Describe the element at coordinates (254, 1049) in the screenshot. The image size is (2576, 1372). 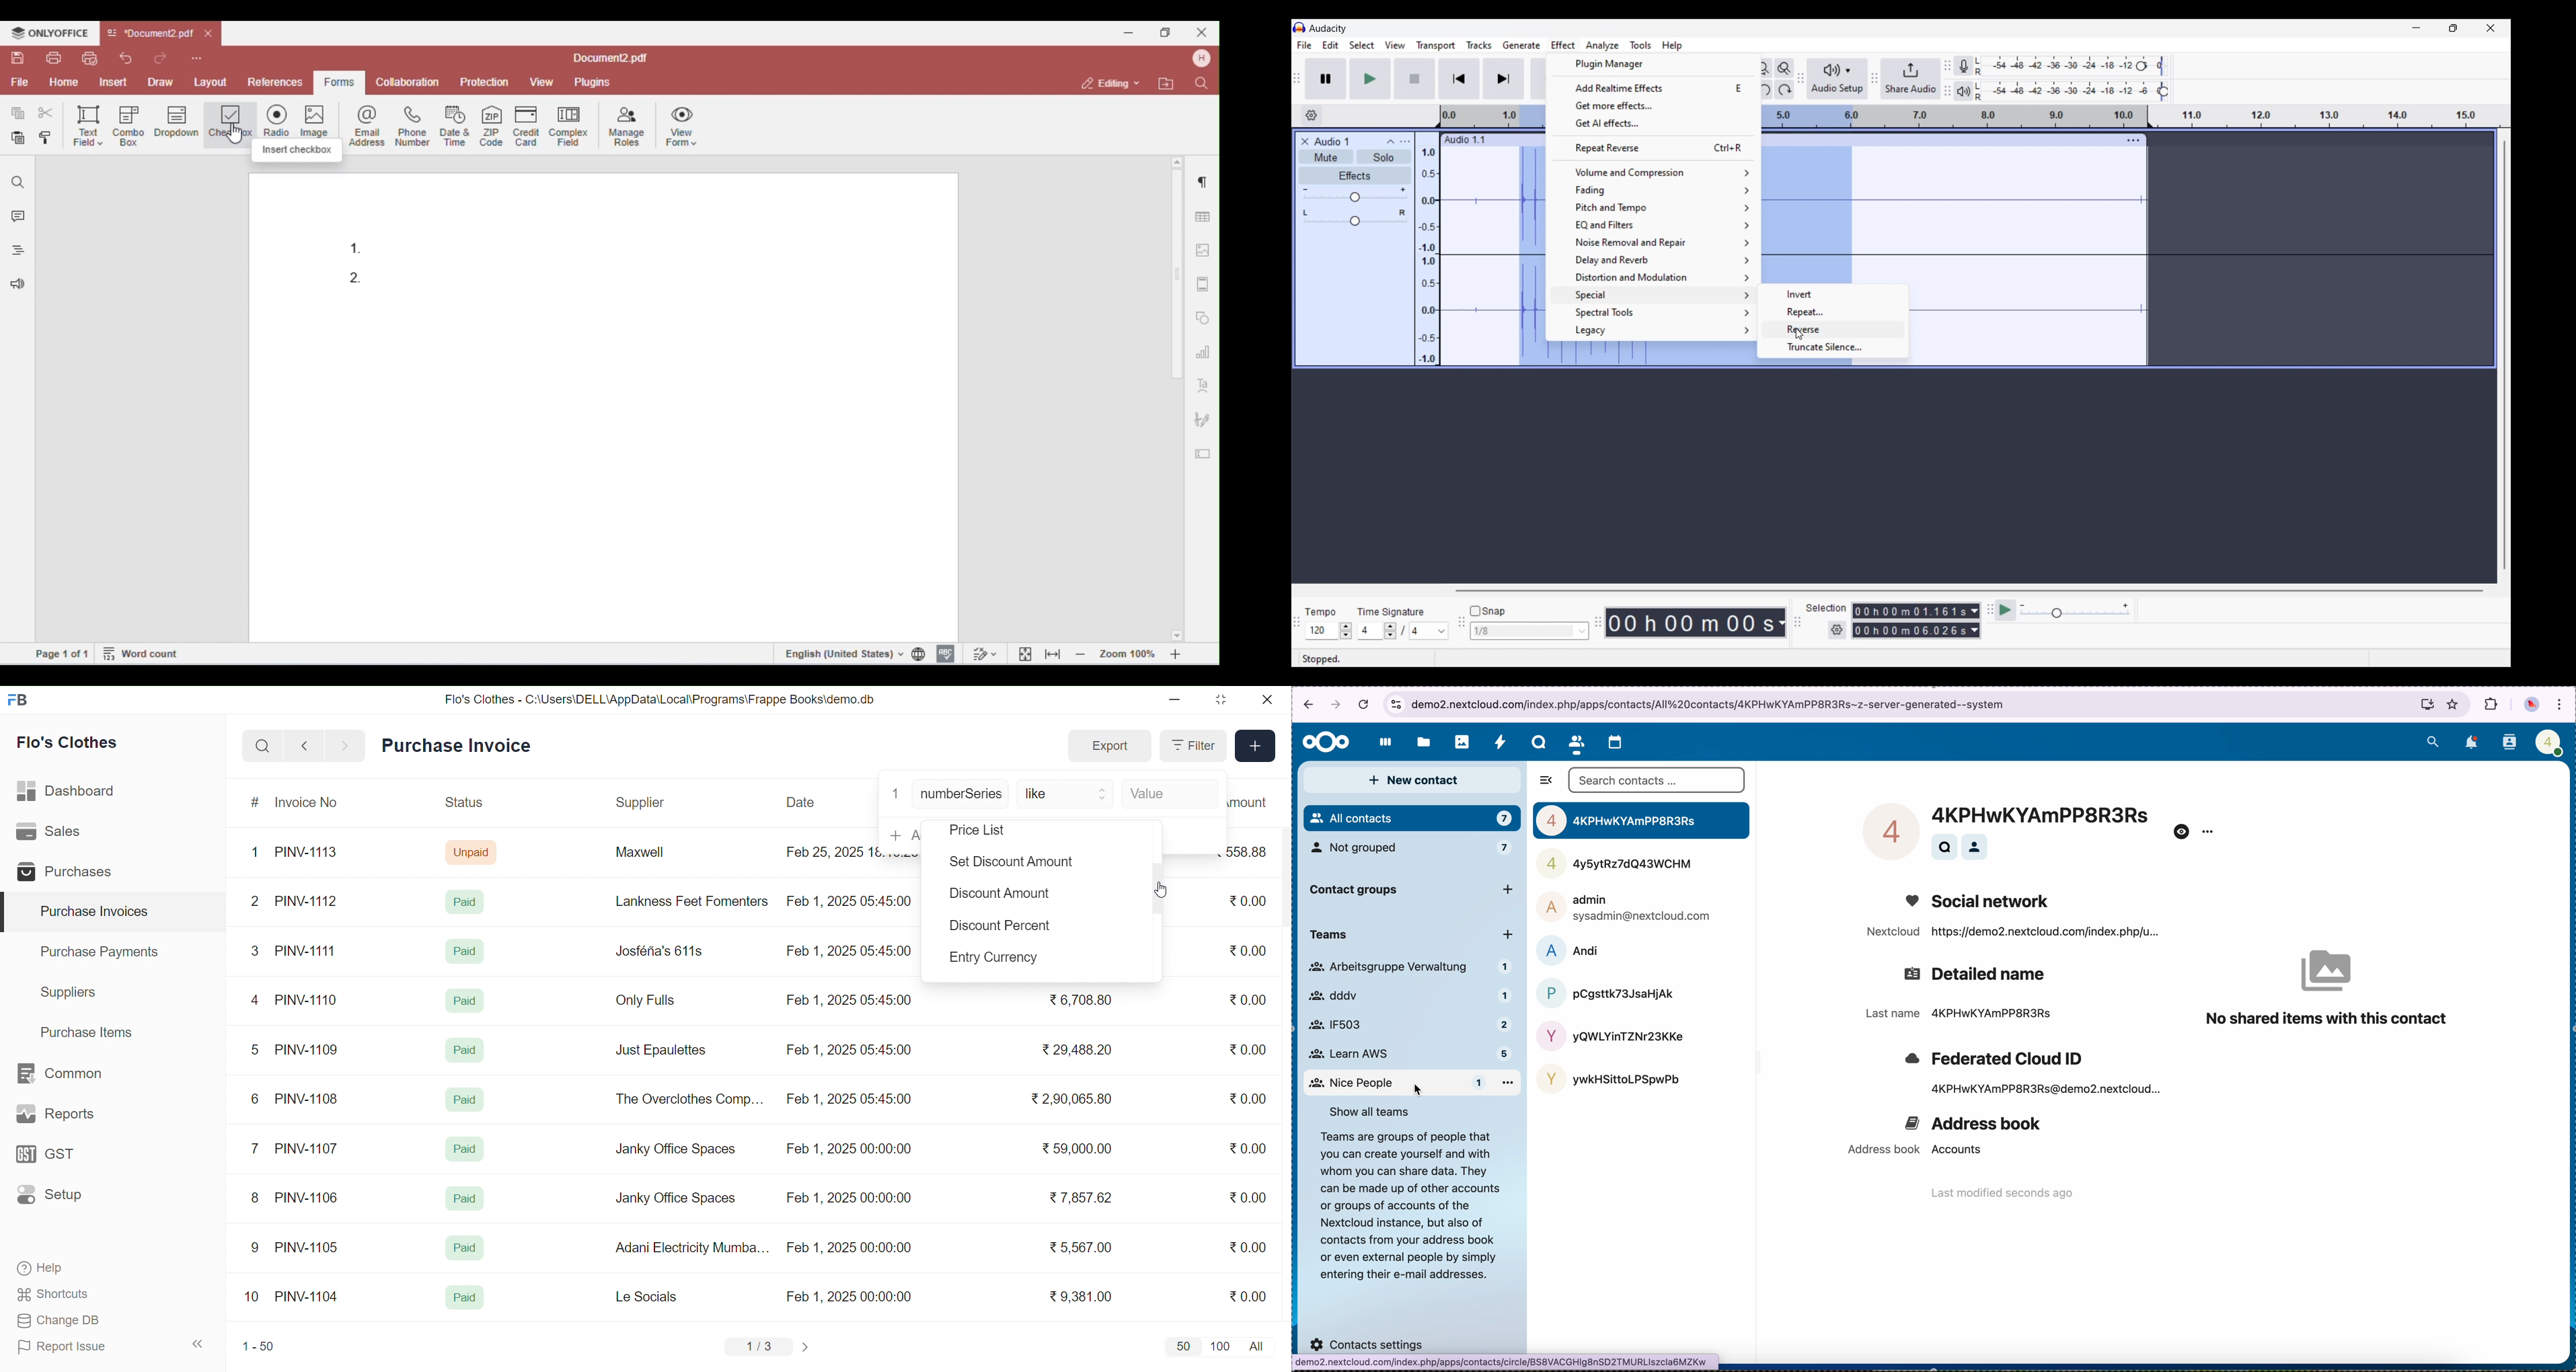
I see `5` at that location.